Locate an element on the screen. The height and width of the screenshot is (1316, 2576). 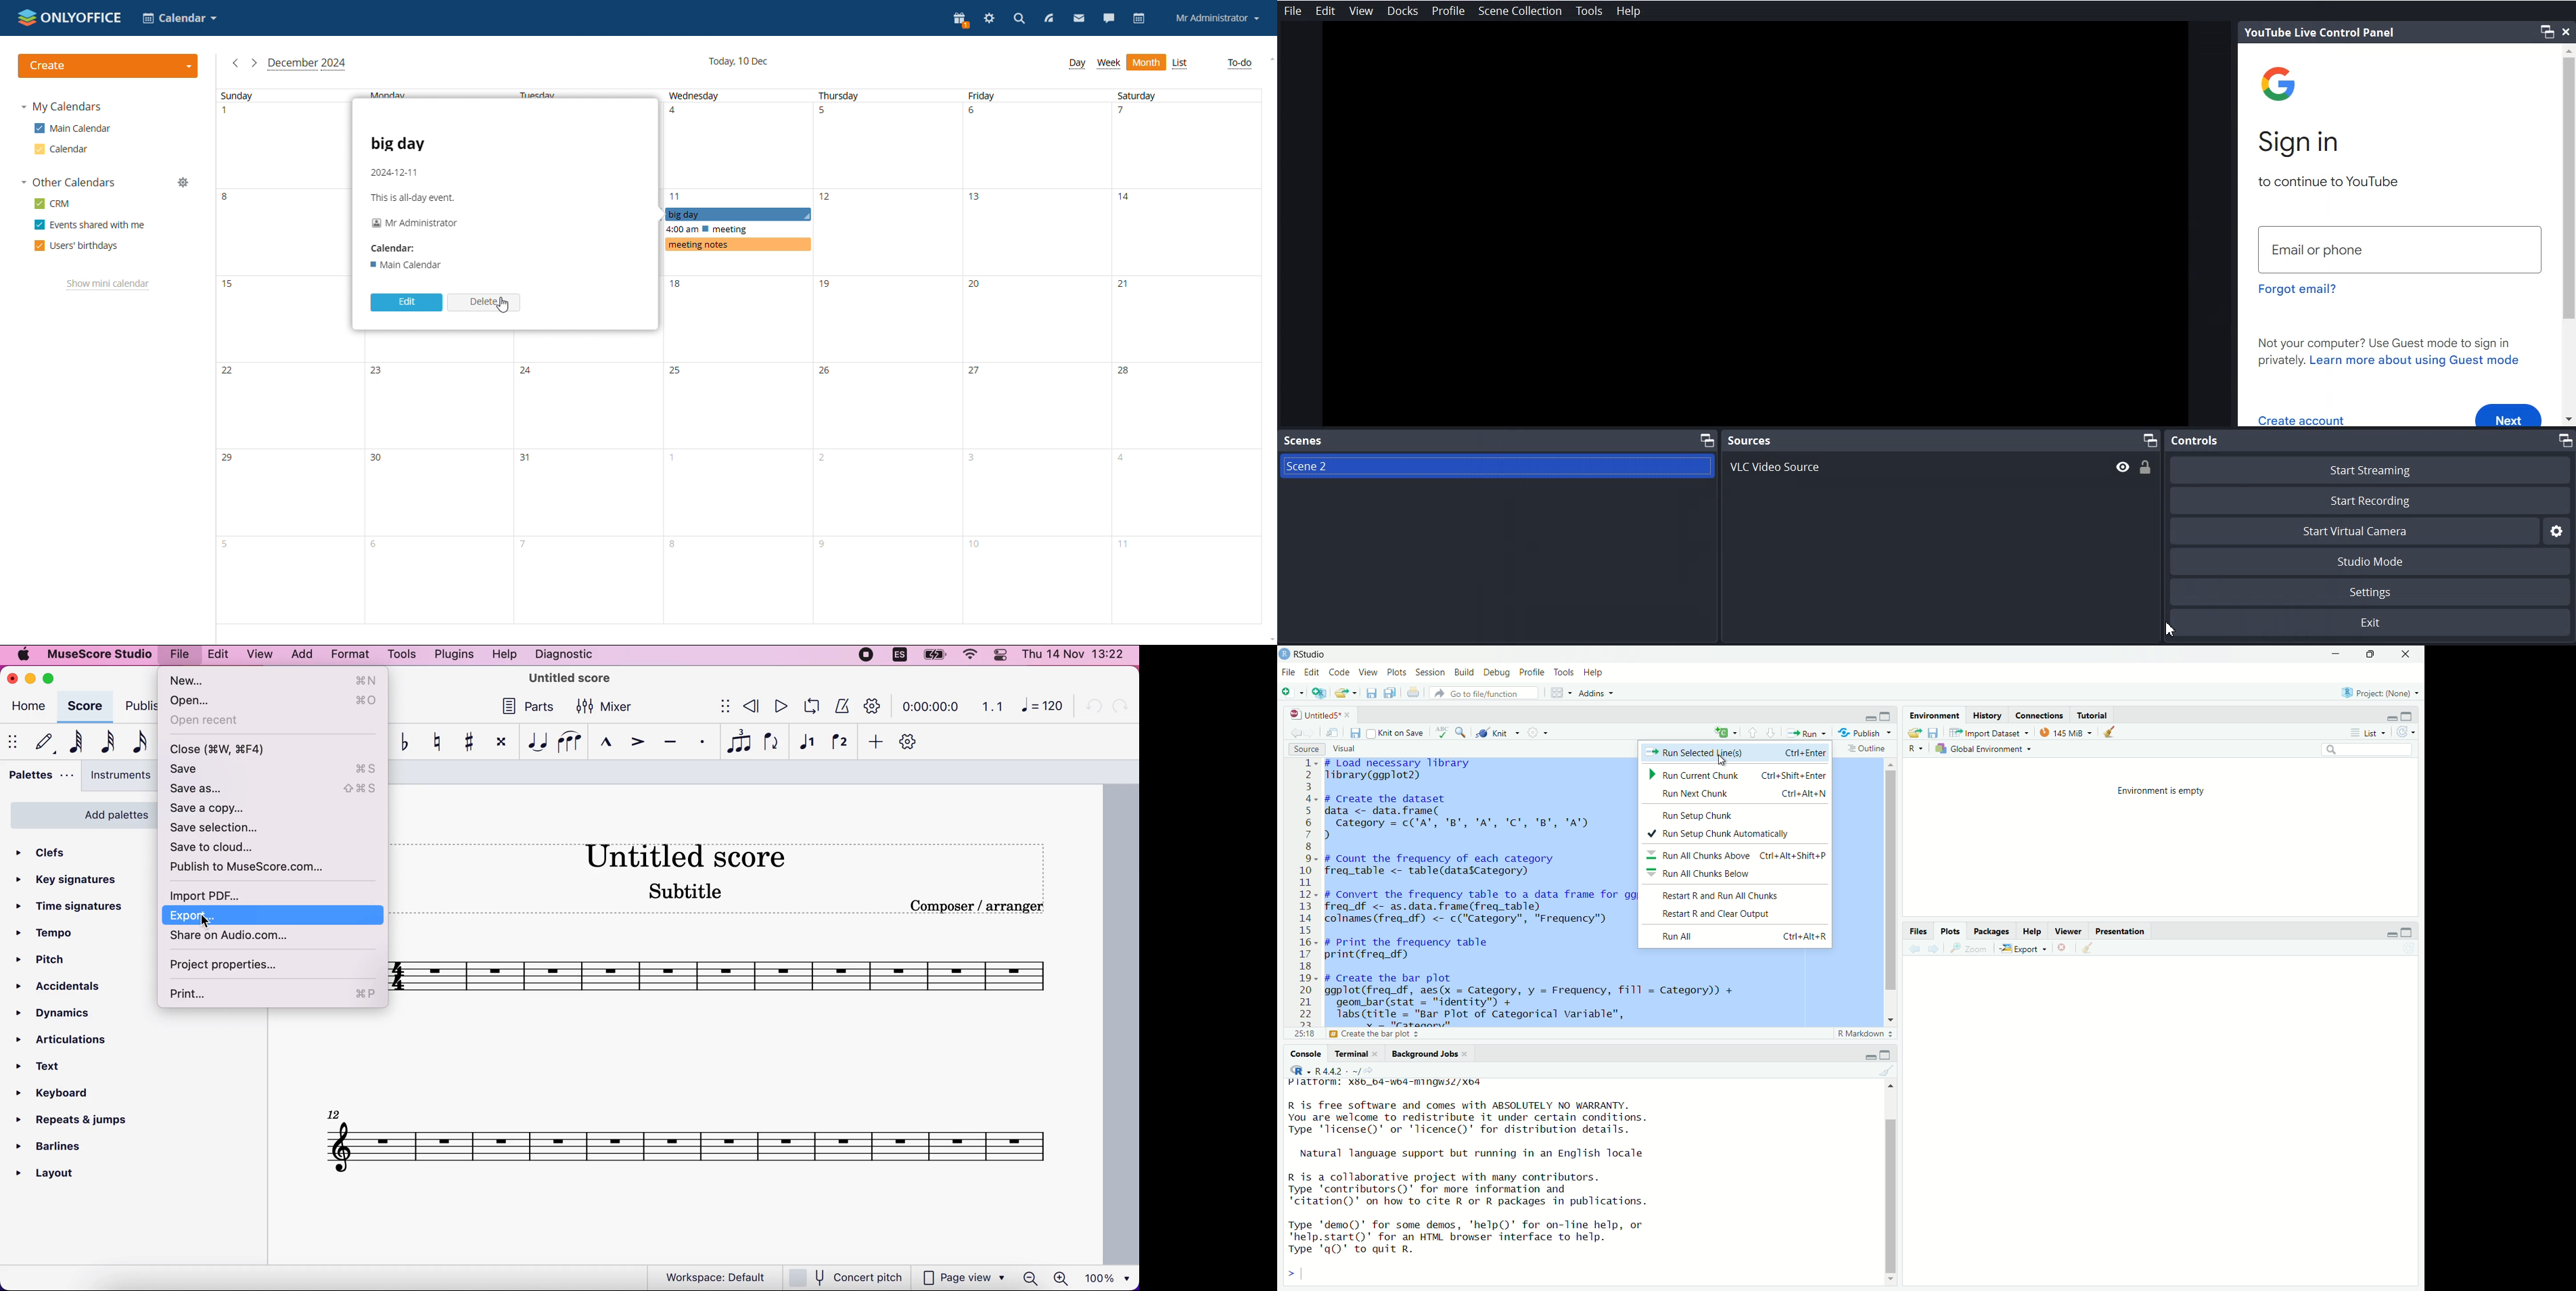
help is located at coordinates (2032, 932).